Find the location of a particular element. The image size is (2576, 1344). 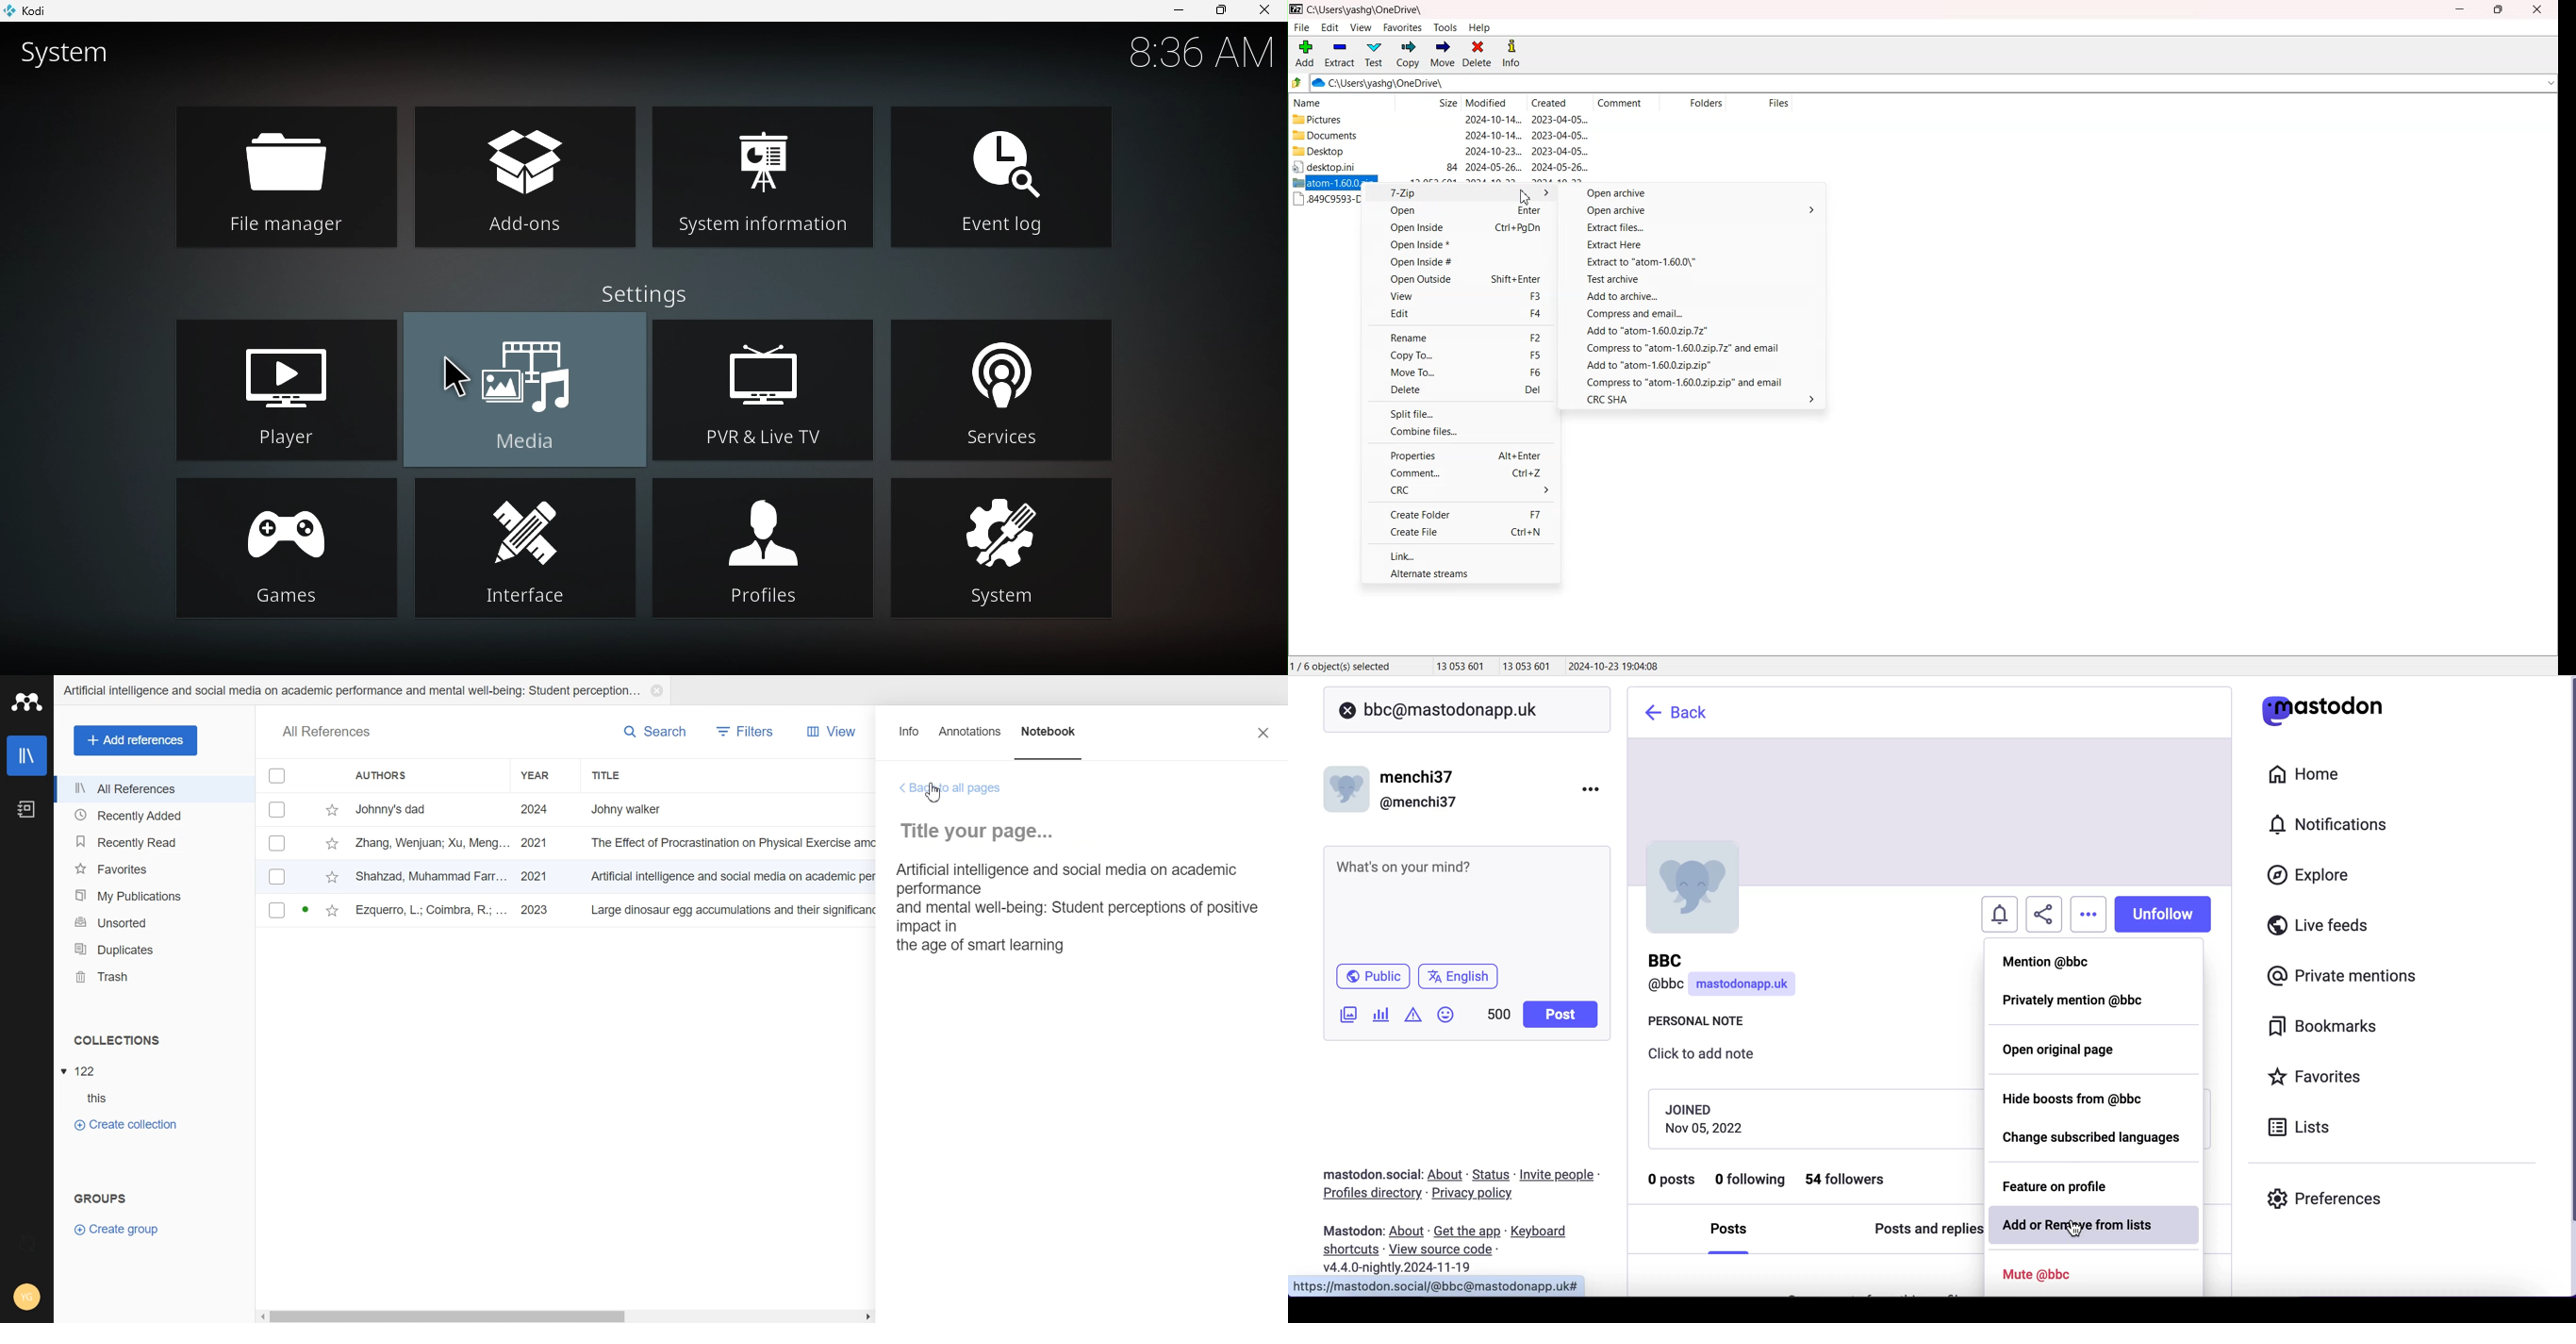

Properties is located at coordinates (1460, 455).